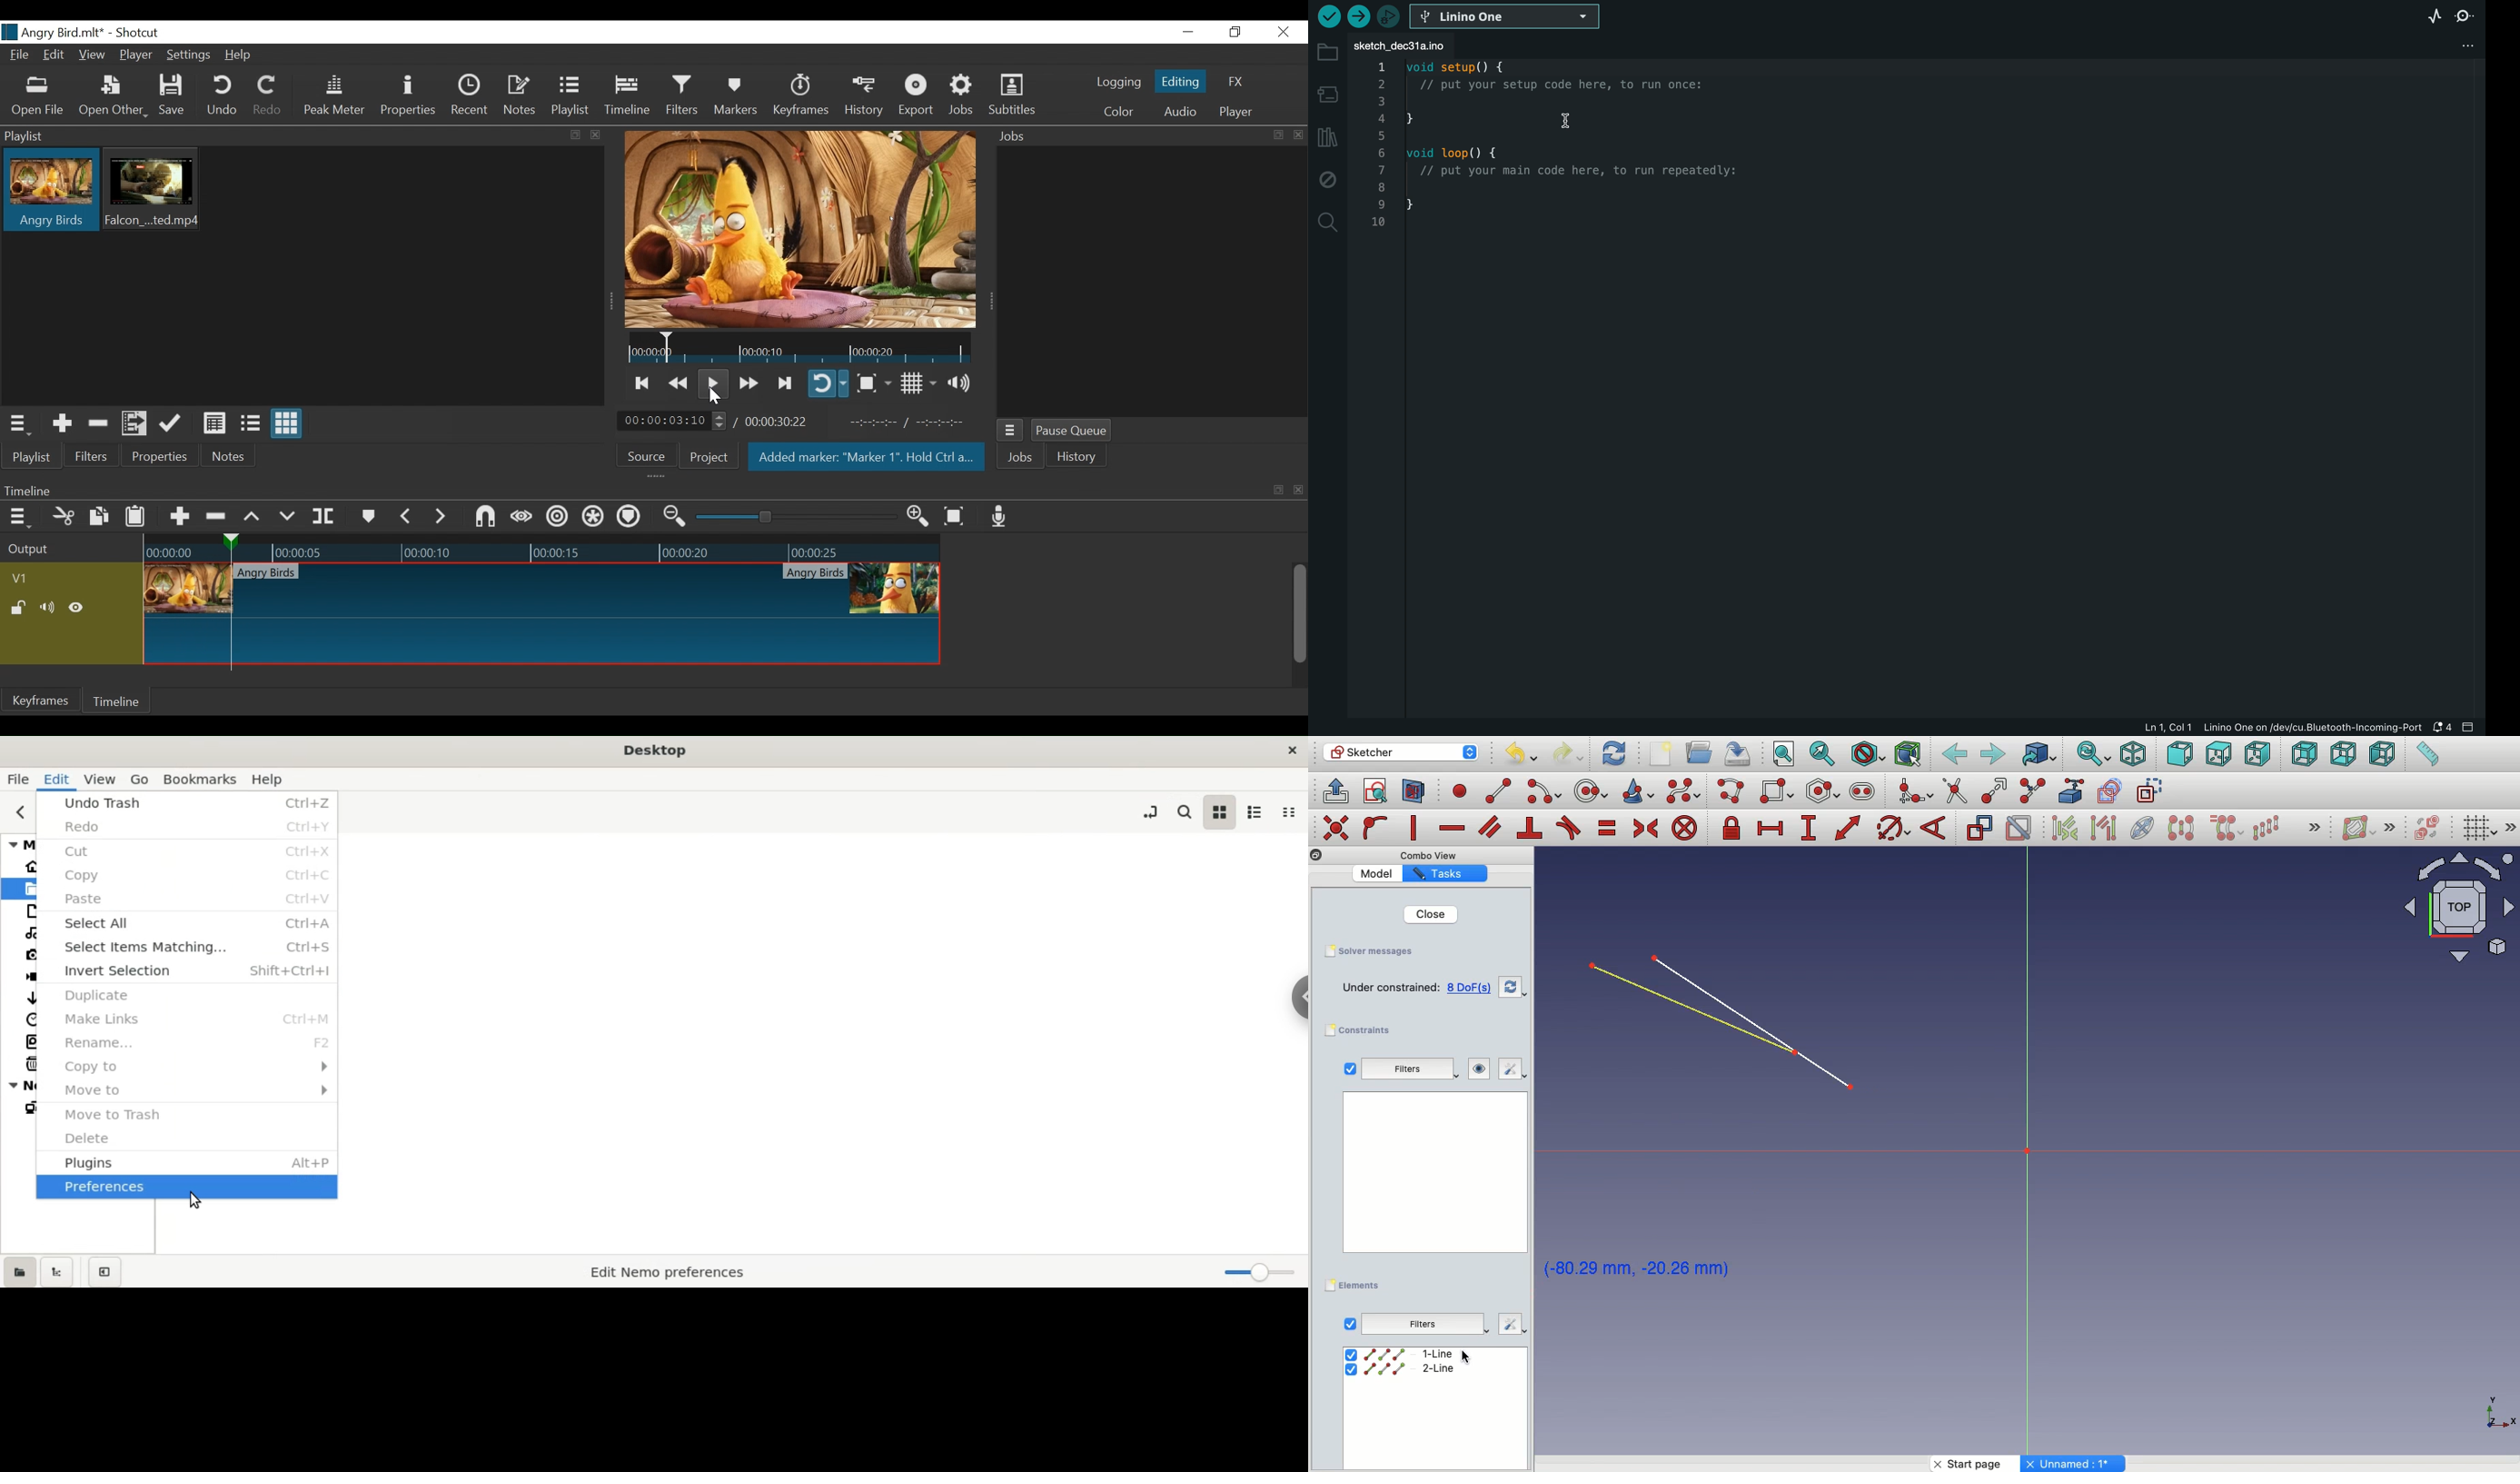 This screenshot has width=2520, height=1484. Describe the element at coordinates (628, 97) in the screenshot. I see `Timeline` at that location.